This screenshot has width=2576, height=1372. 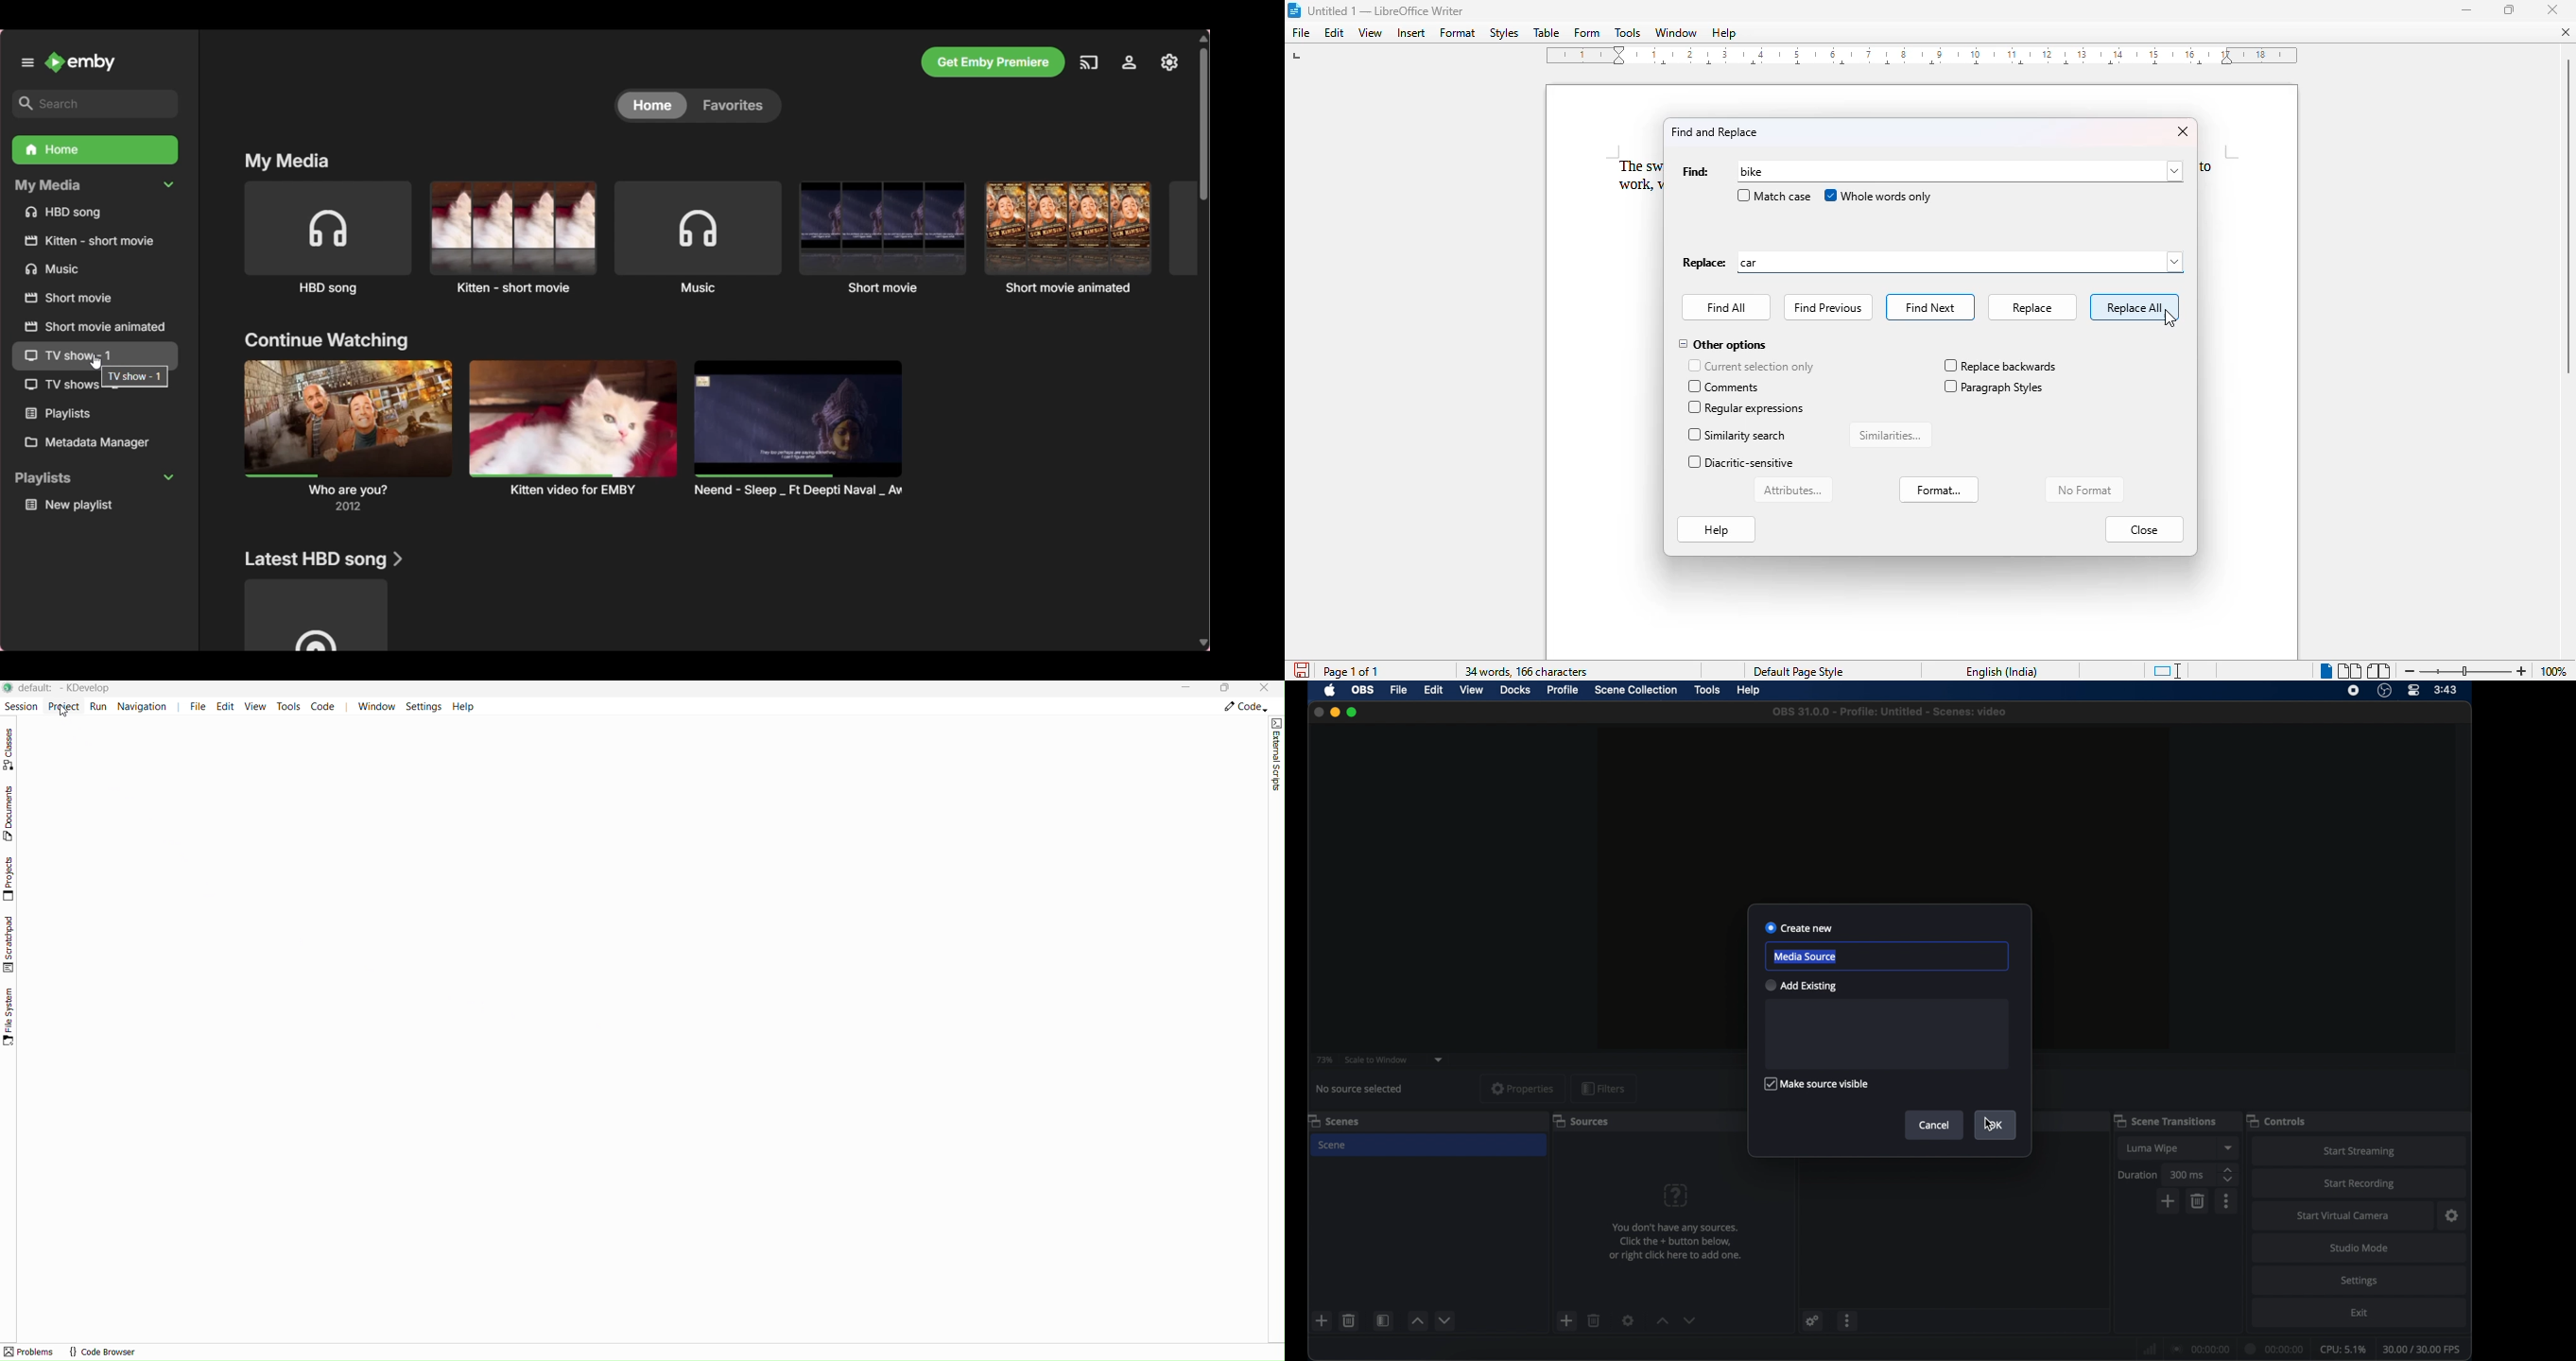 What do you see at coordinates (2552, 9) in the screenshot?
I see `close` at bounding box center [2552, 9].